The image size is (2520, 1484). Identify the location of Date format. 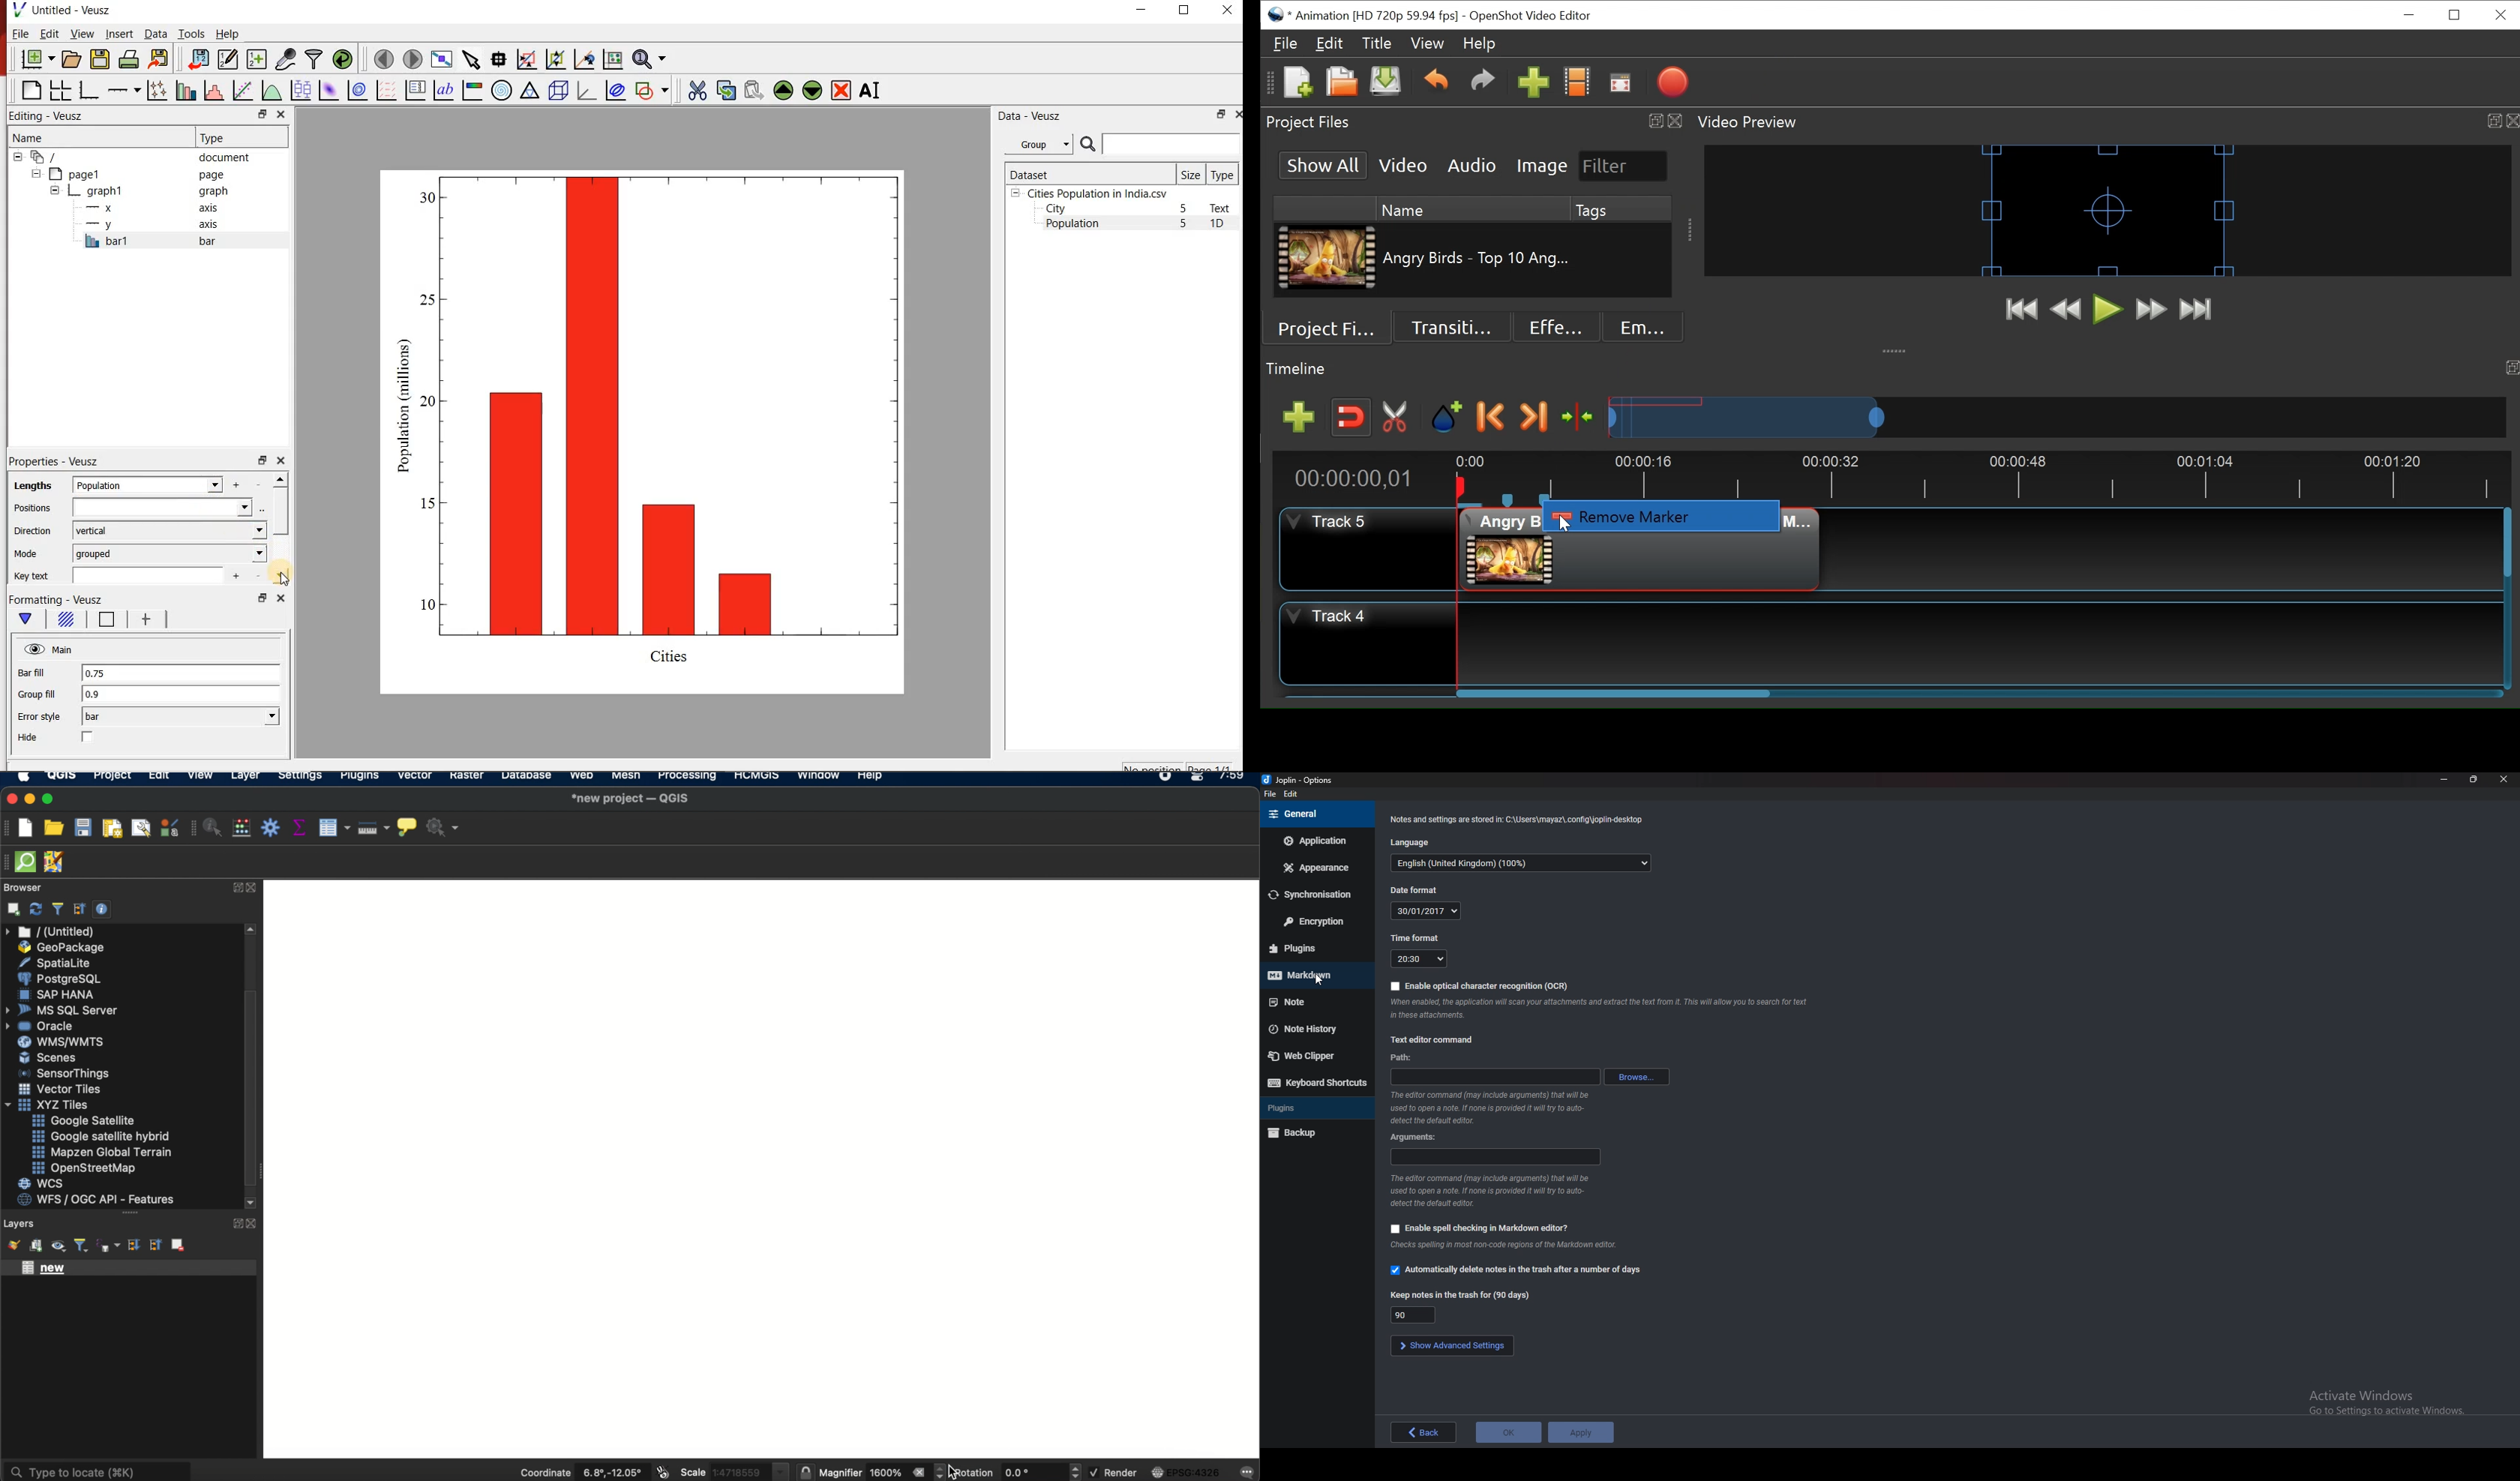
(1417, 890).